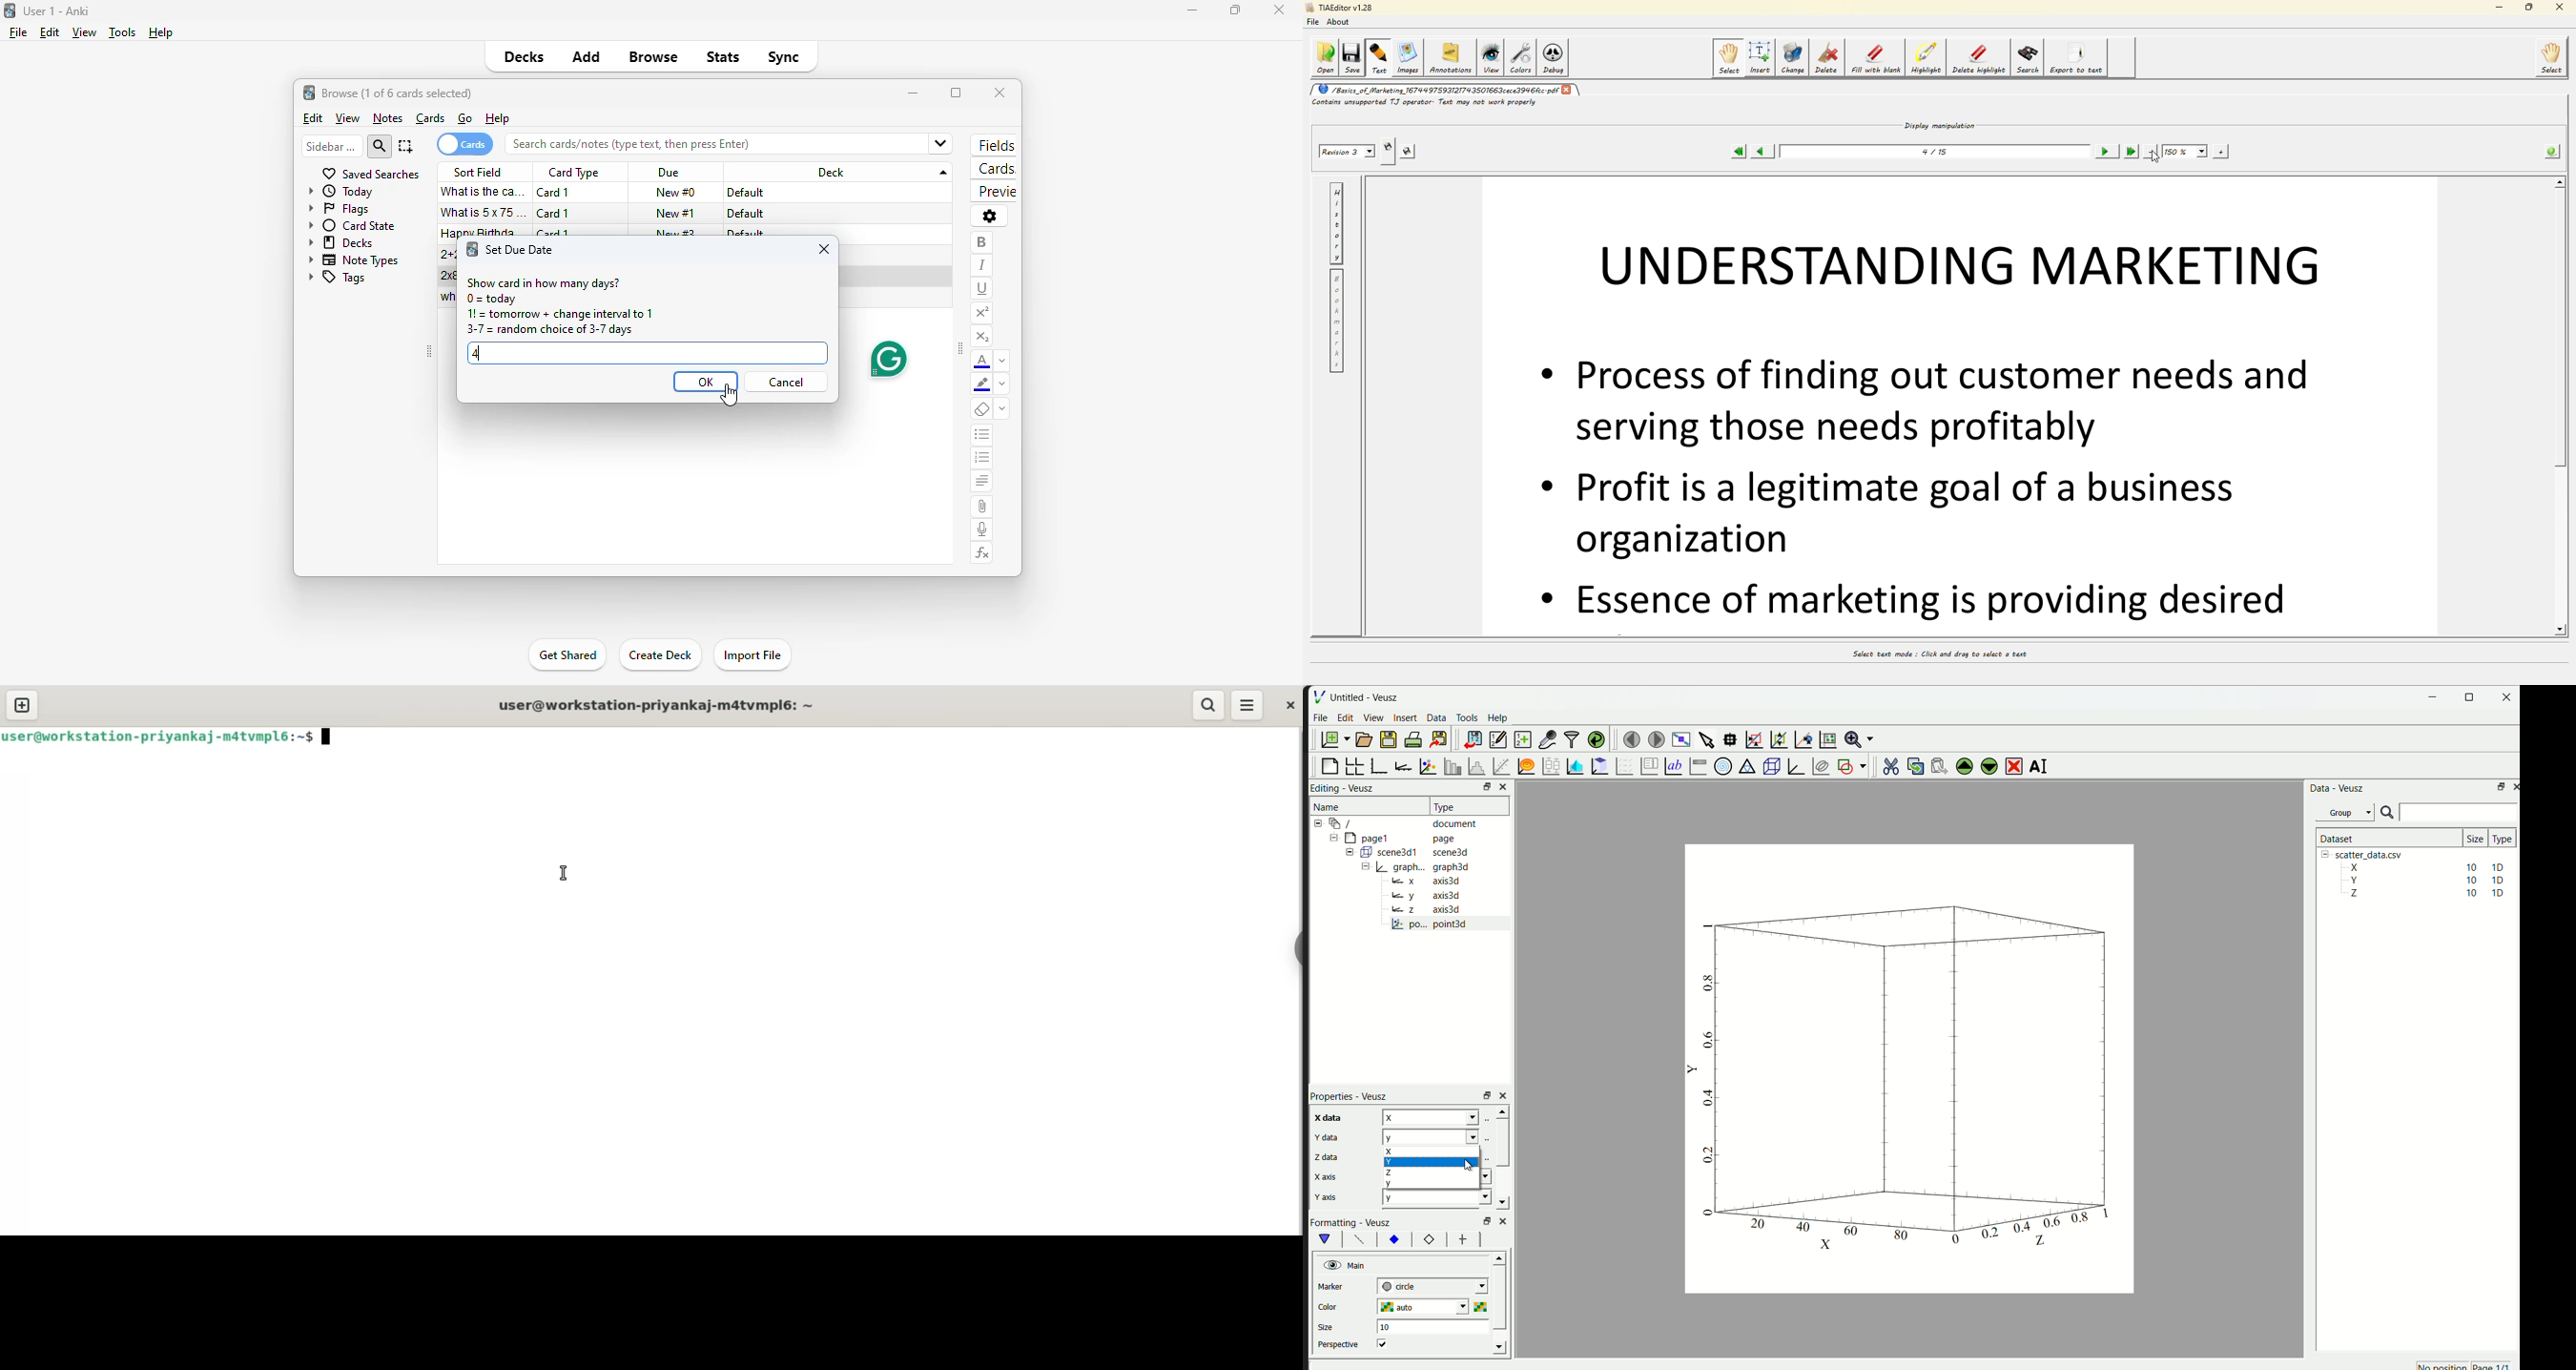  What do you see at coordinates (1278, 9) in the screenshot?
I see `close` at bounding box center [1278, 9].